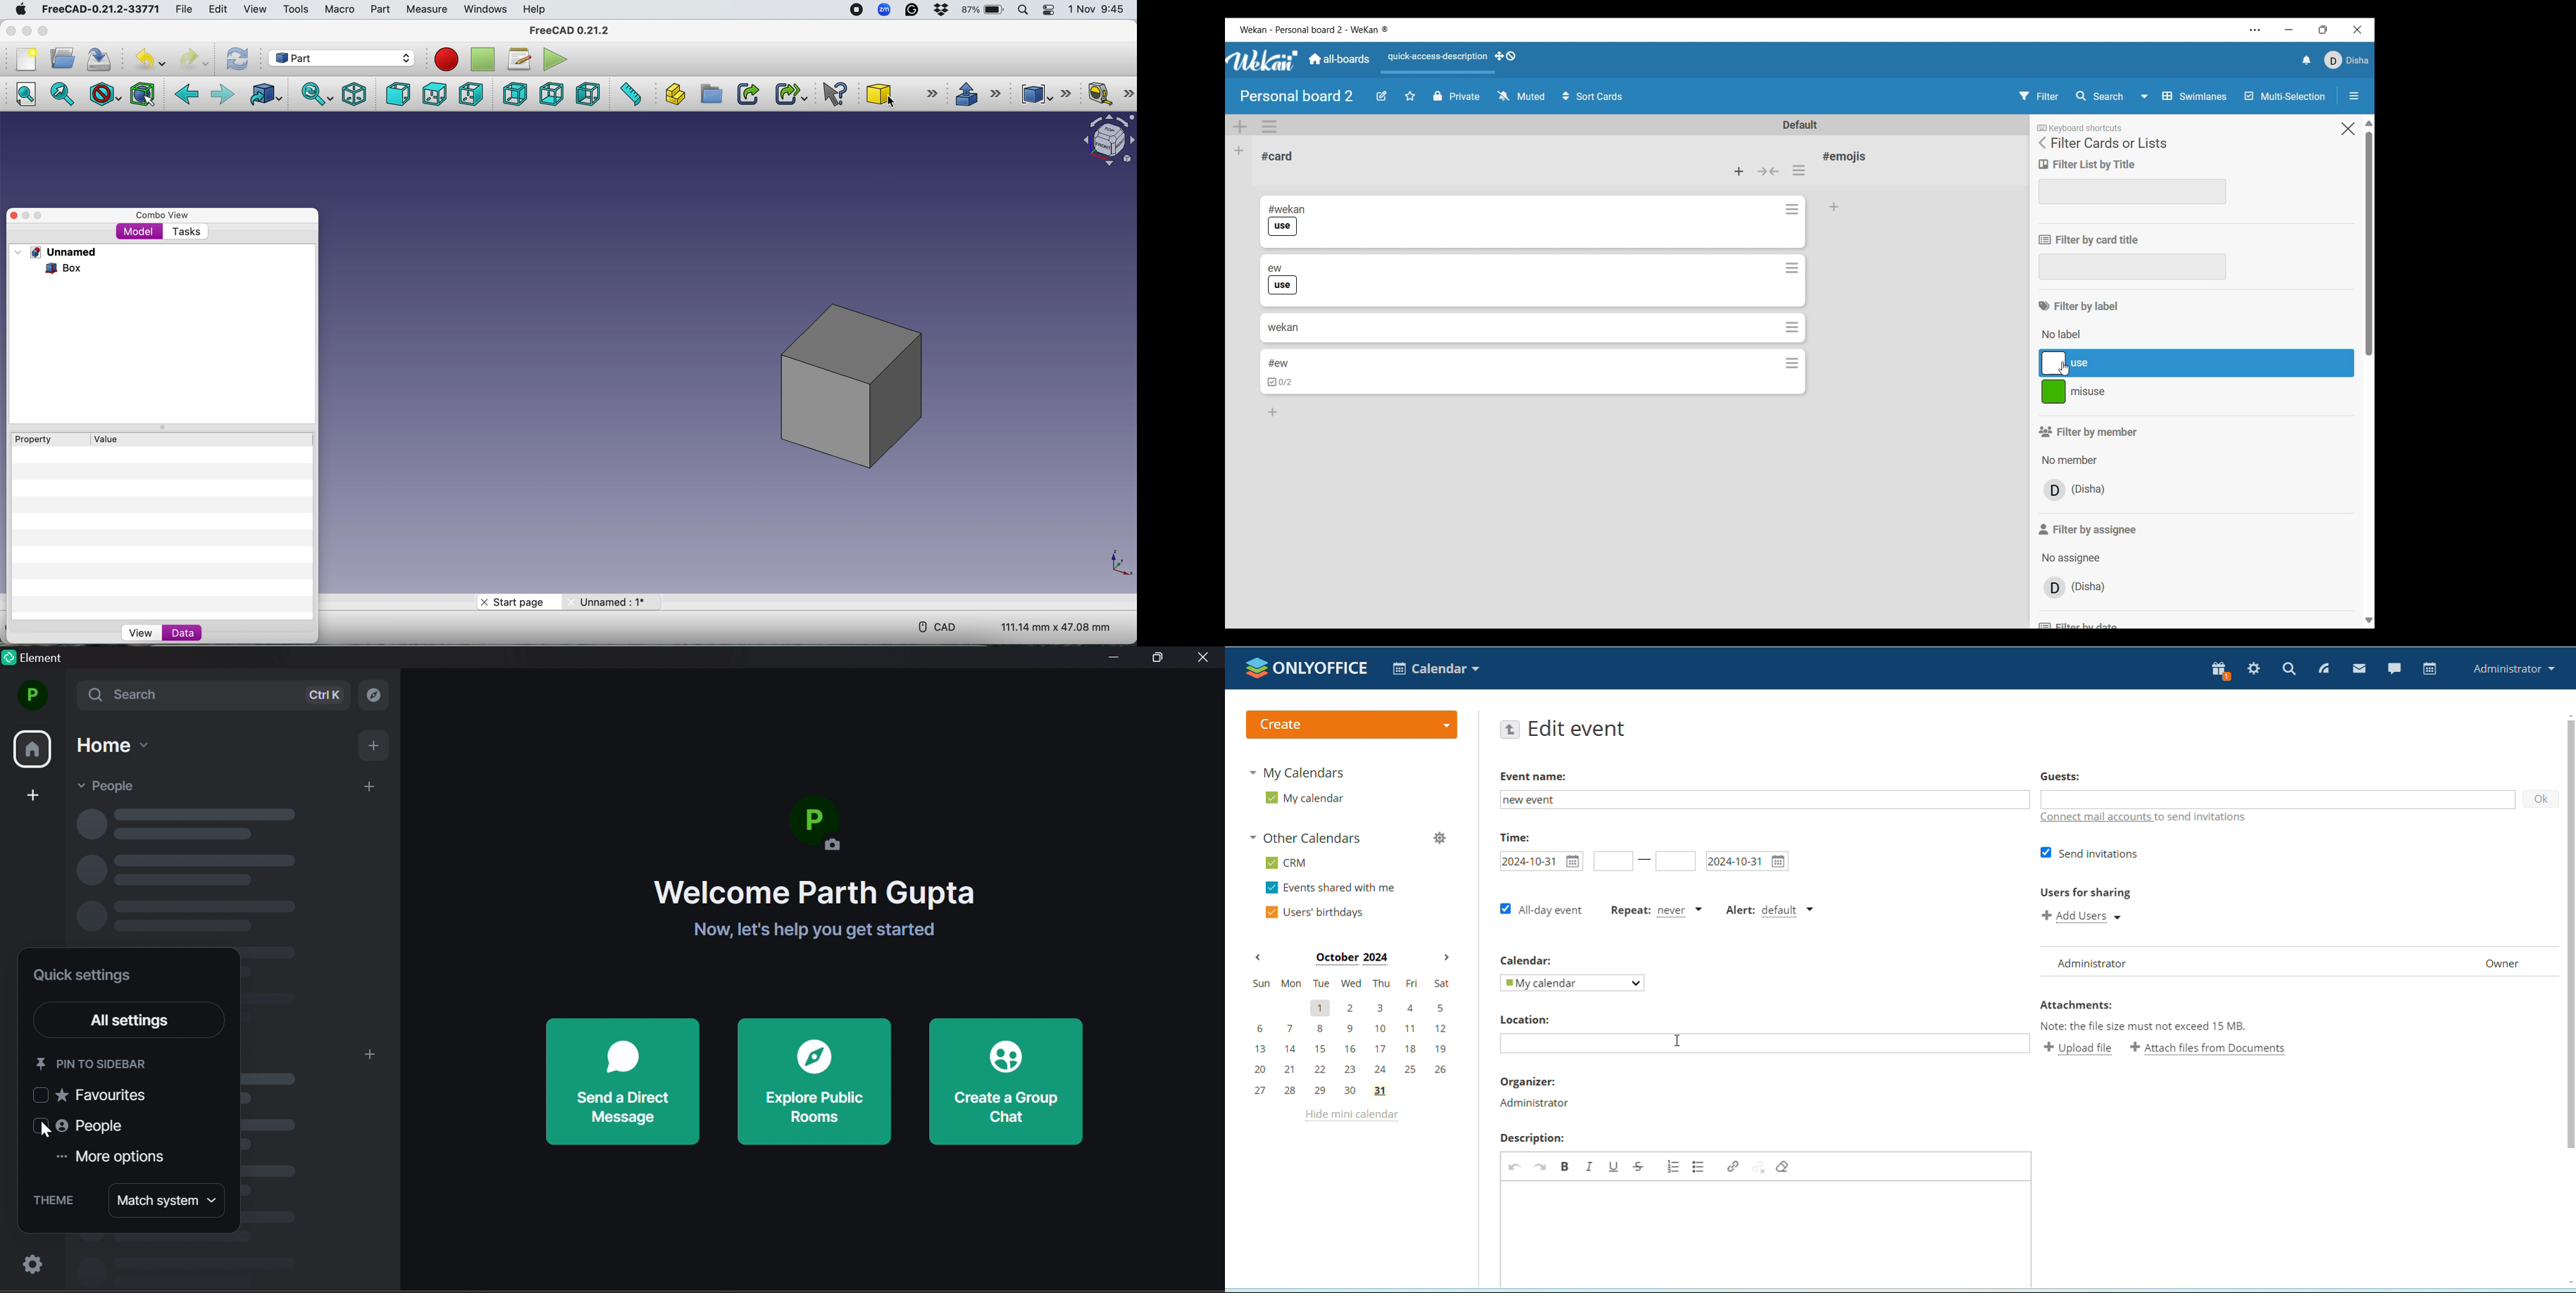  I want to click on Windows, so click(486, 10).